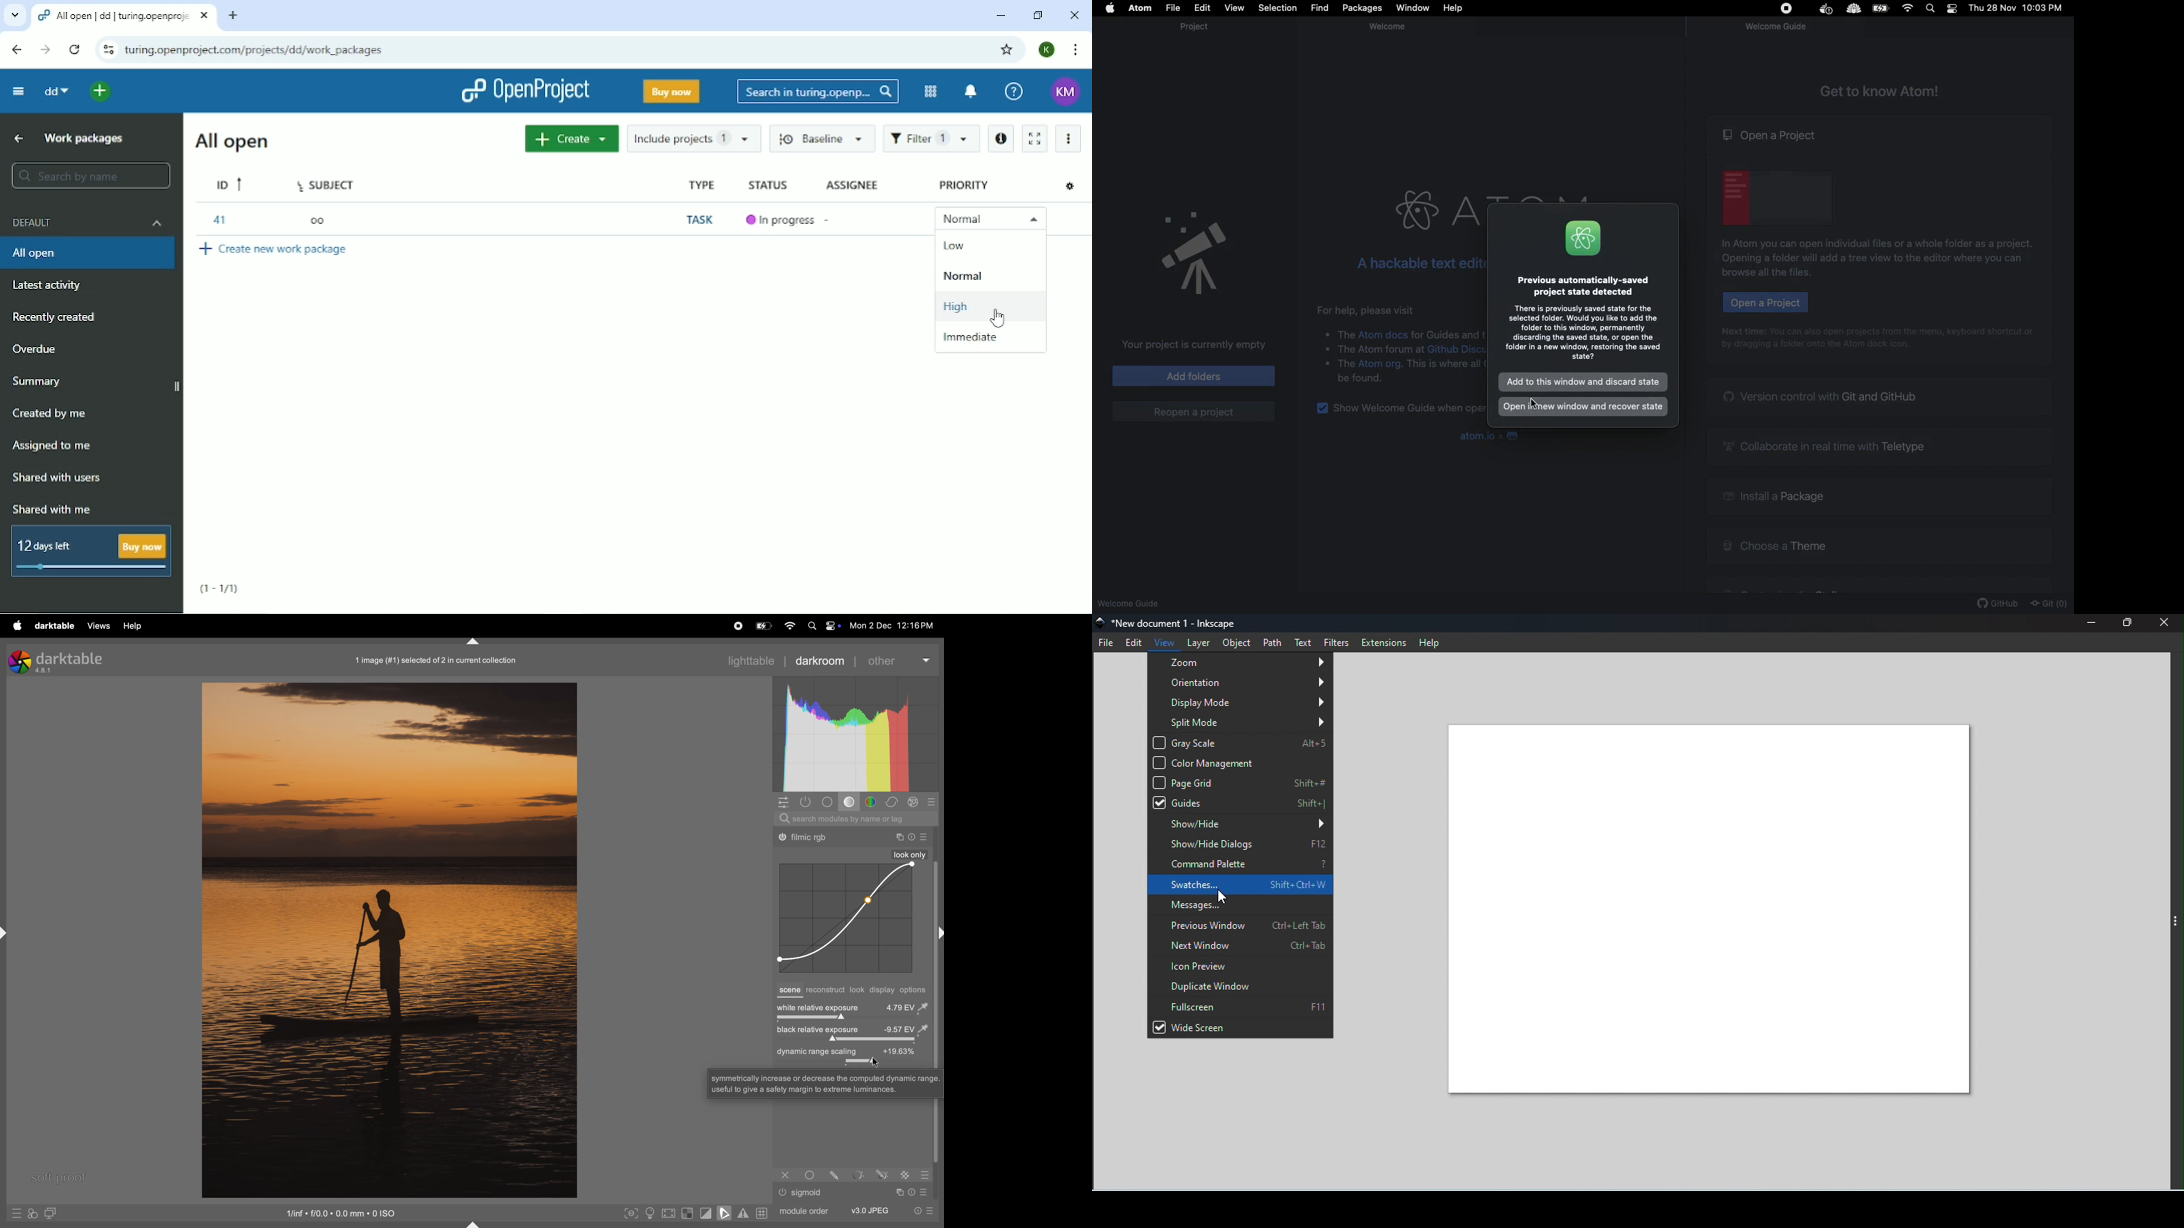 The width and height of the screenshot is (2184, 1232). I want to click on date and time, so click(895, 627).